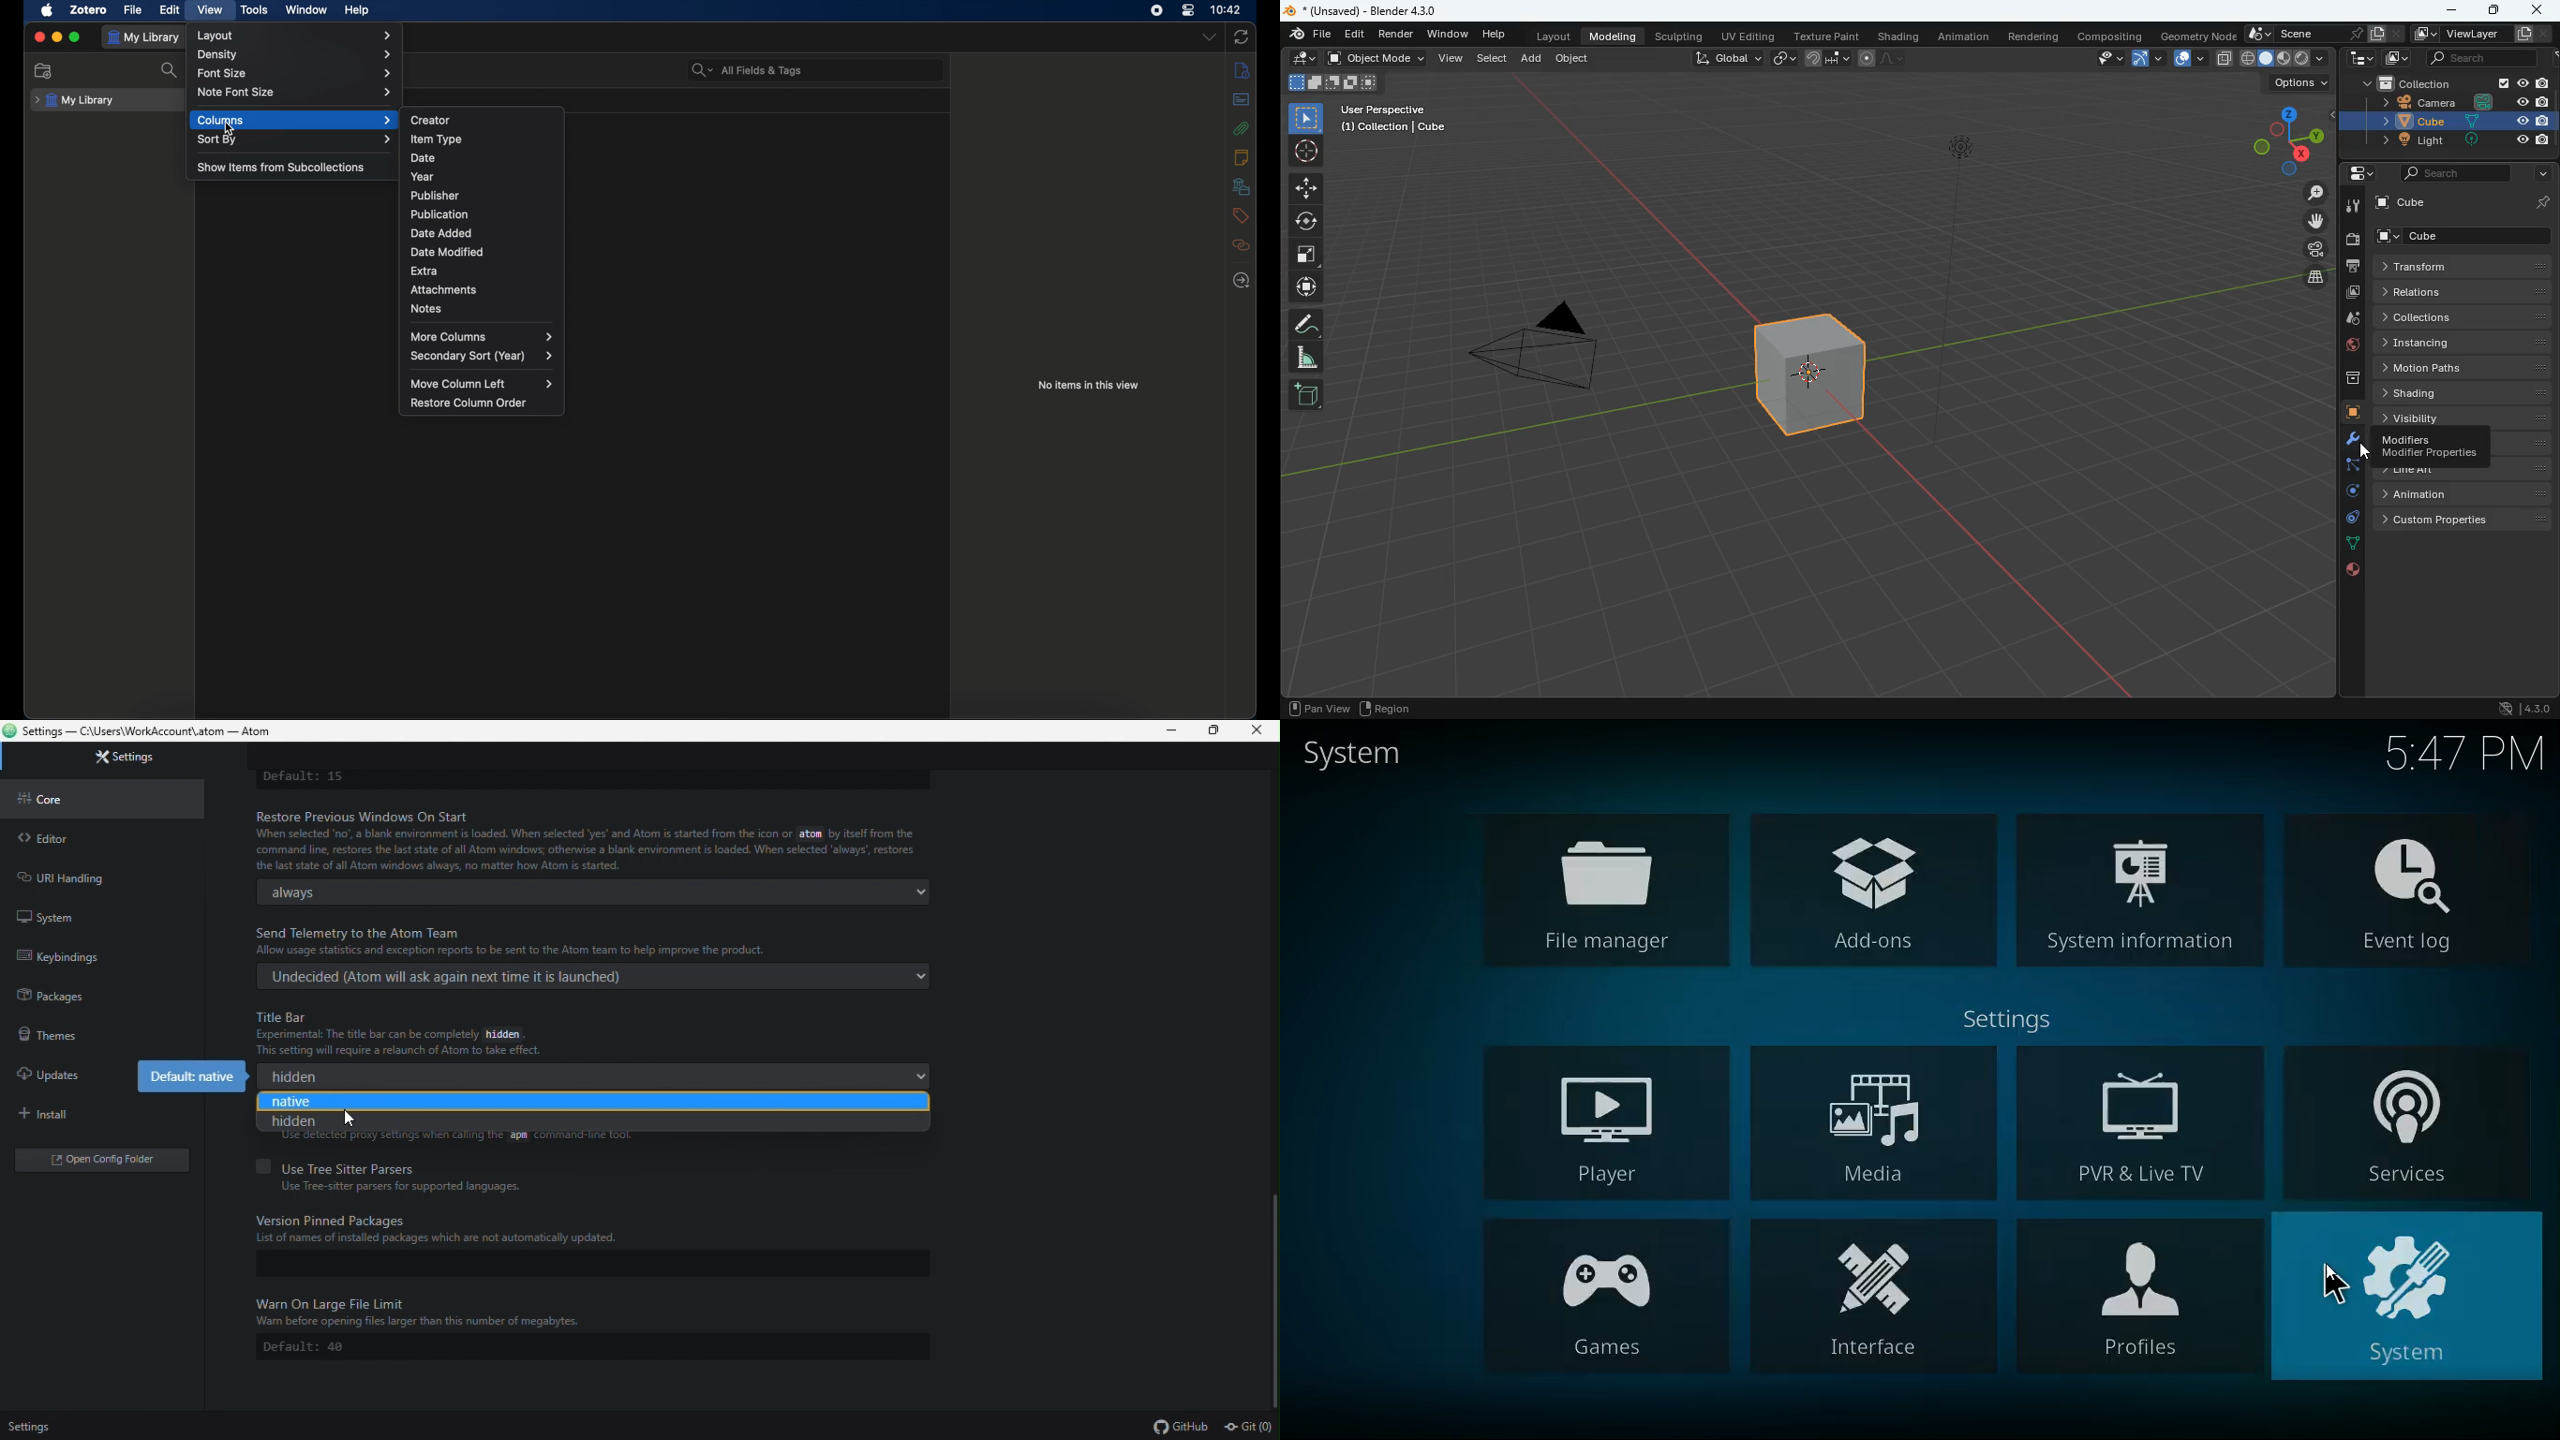 The height and width of the screenshot is (1456, 2576). Describe the element at coordinates (2461, 292) in the screenshot. I see `relations` at that location.